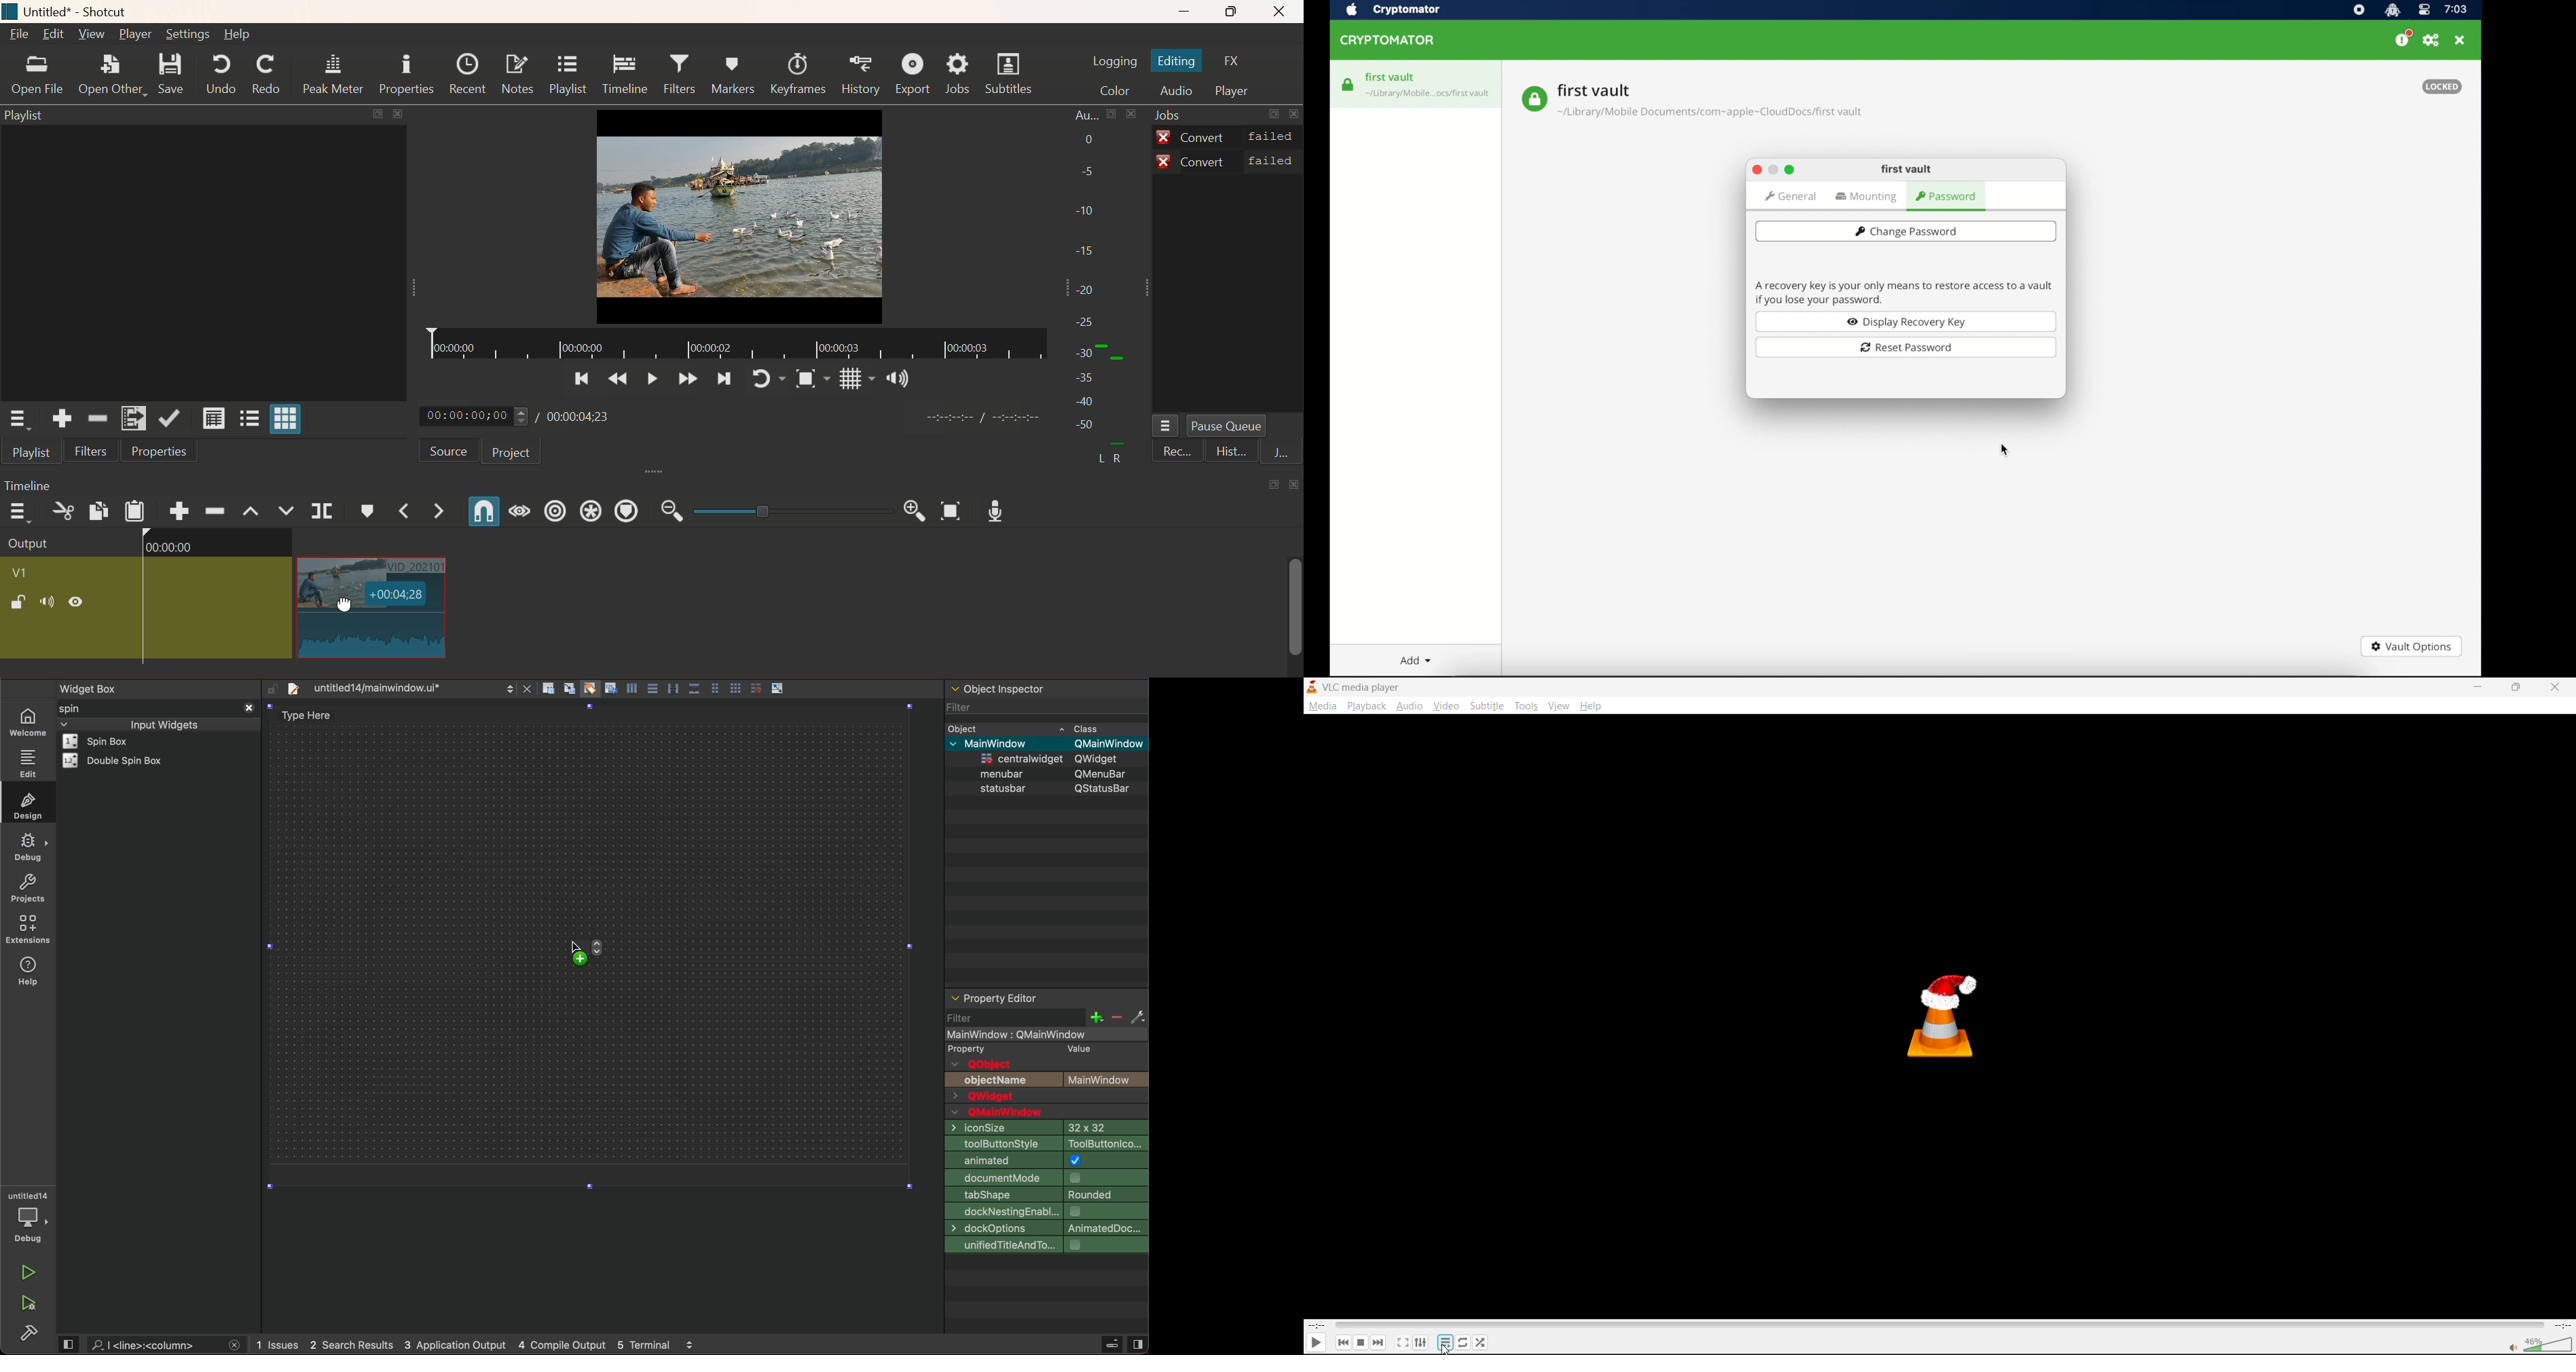 This screenshot has width=2576, height=1372. I want to click on Playlist, so click(567, 75).